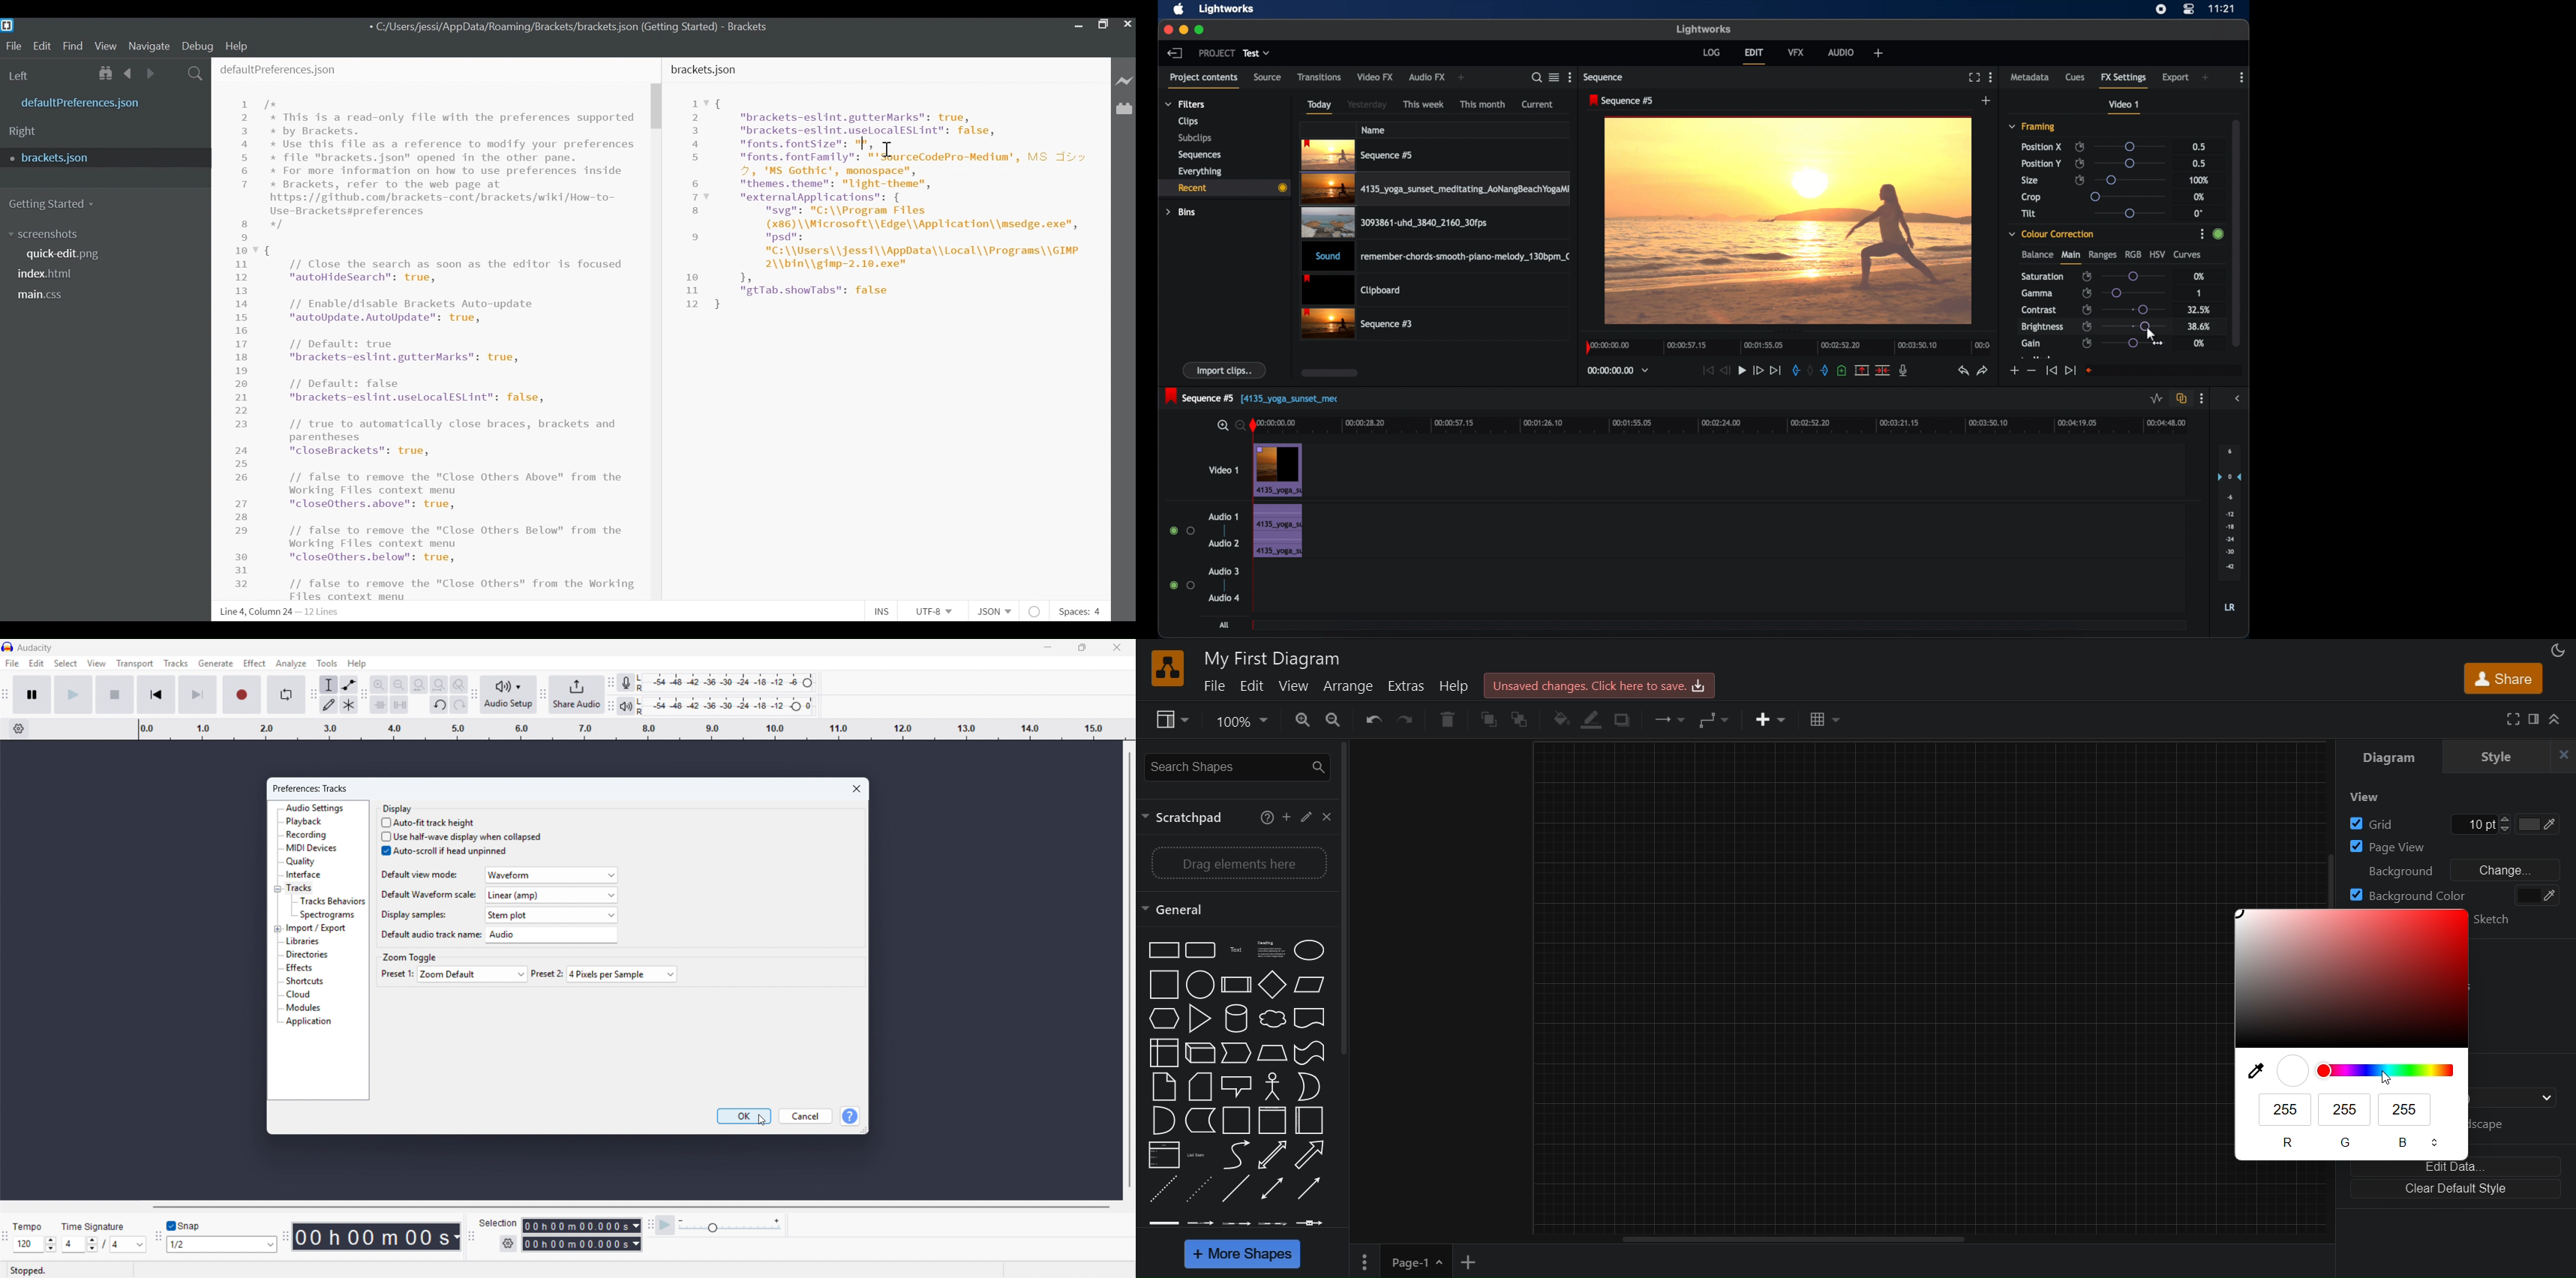 The height and width of the screenshot is (1288, 2576). What do you see at coordinates (277, 889) in the screenshot?
I see `collapse` at bounding box center [277, 889].